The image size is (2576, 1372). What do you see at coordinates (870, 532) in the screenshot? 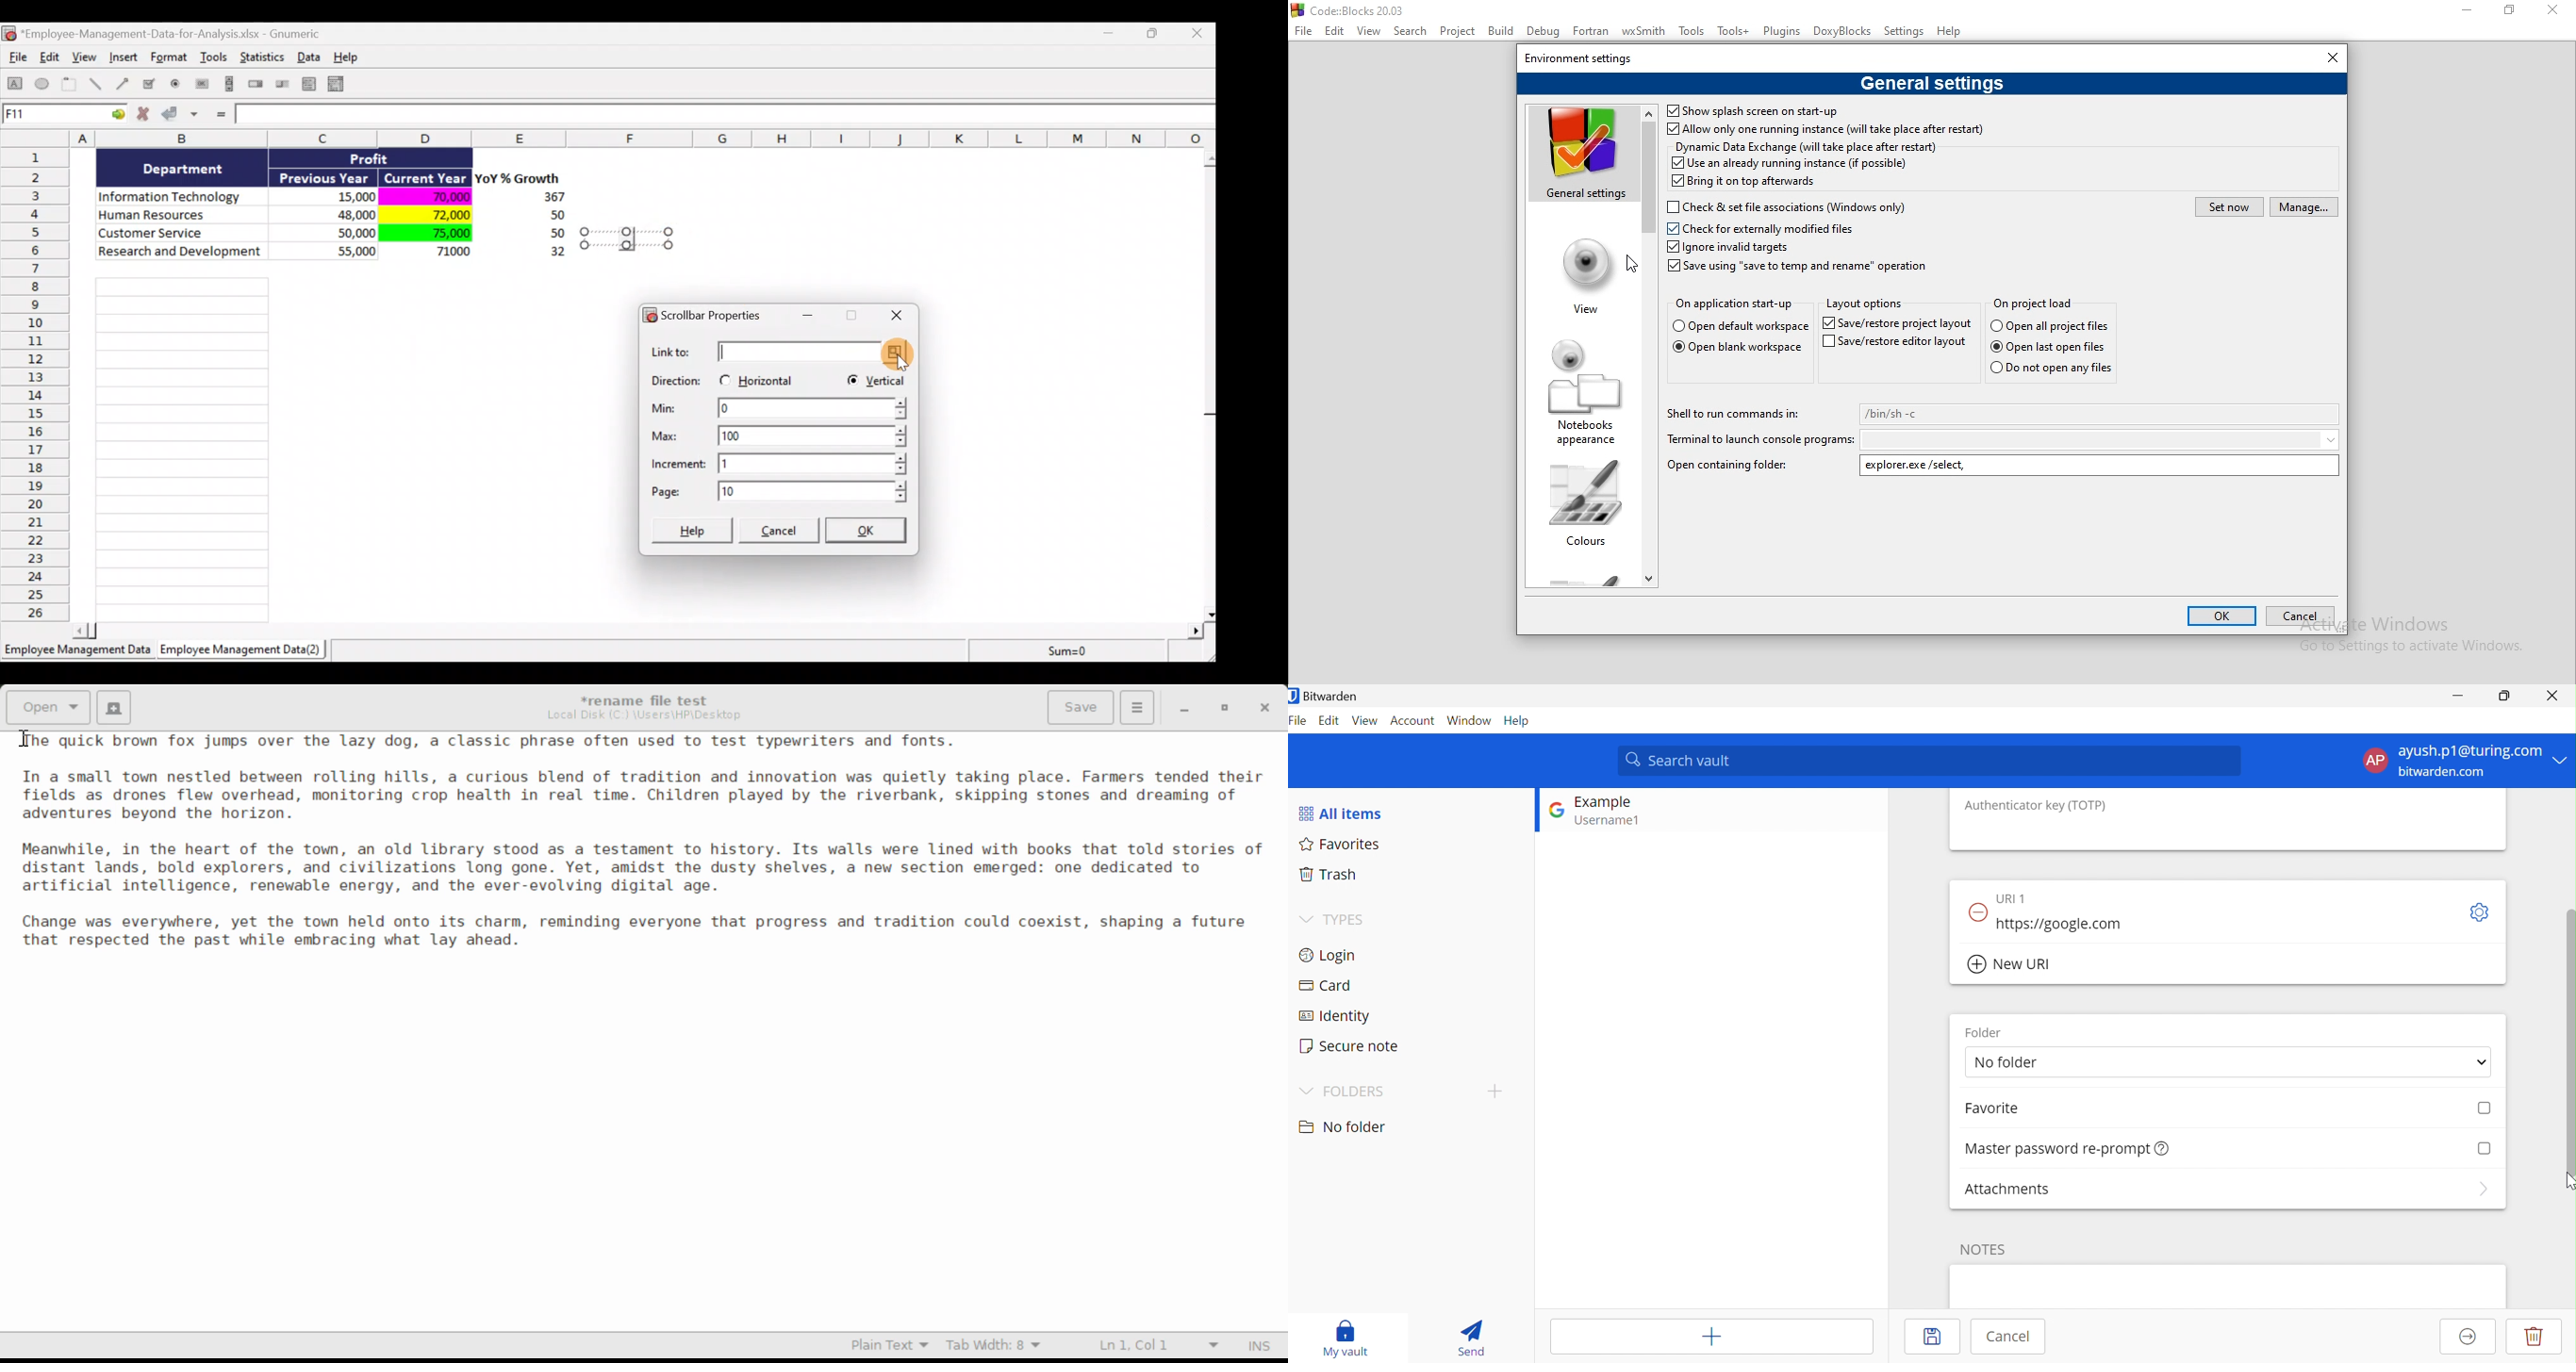
I see `OK` at bounding box center [870, 532].